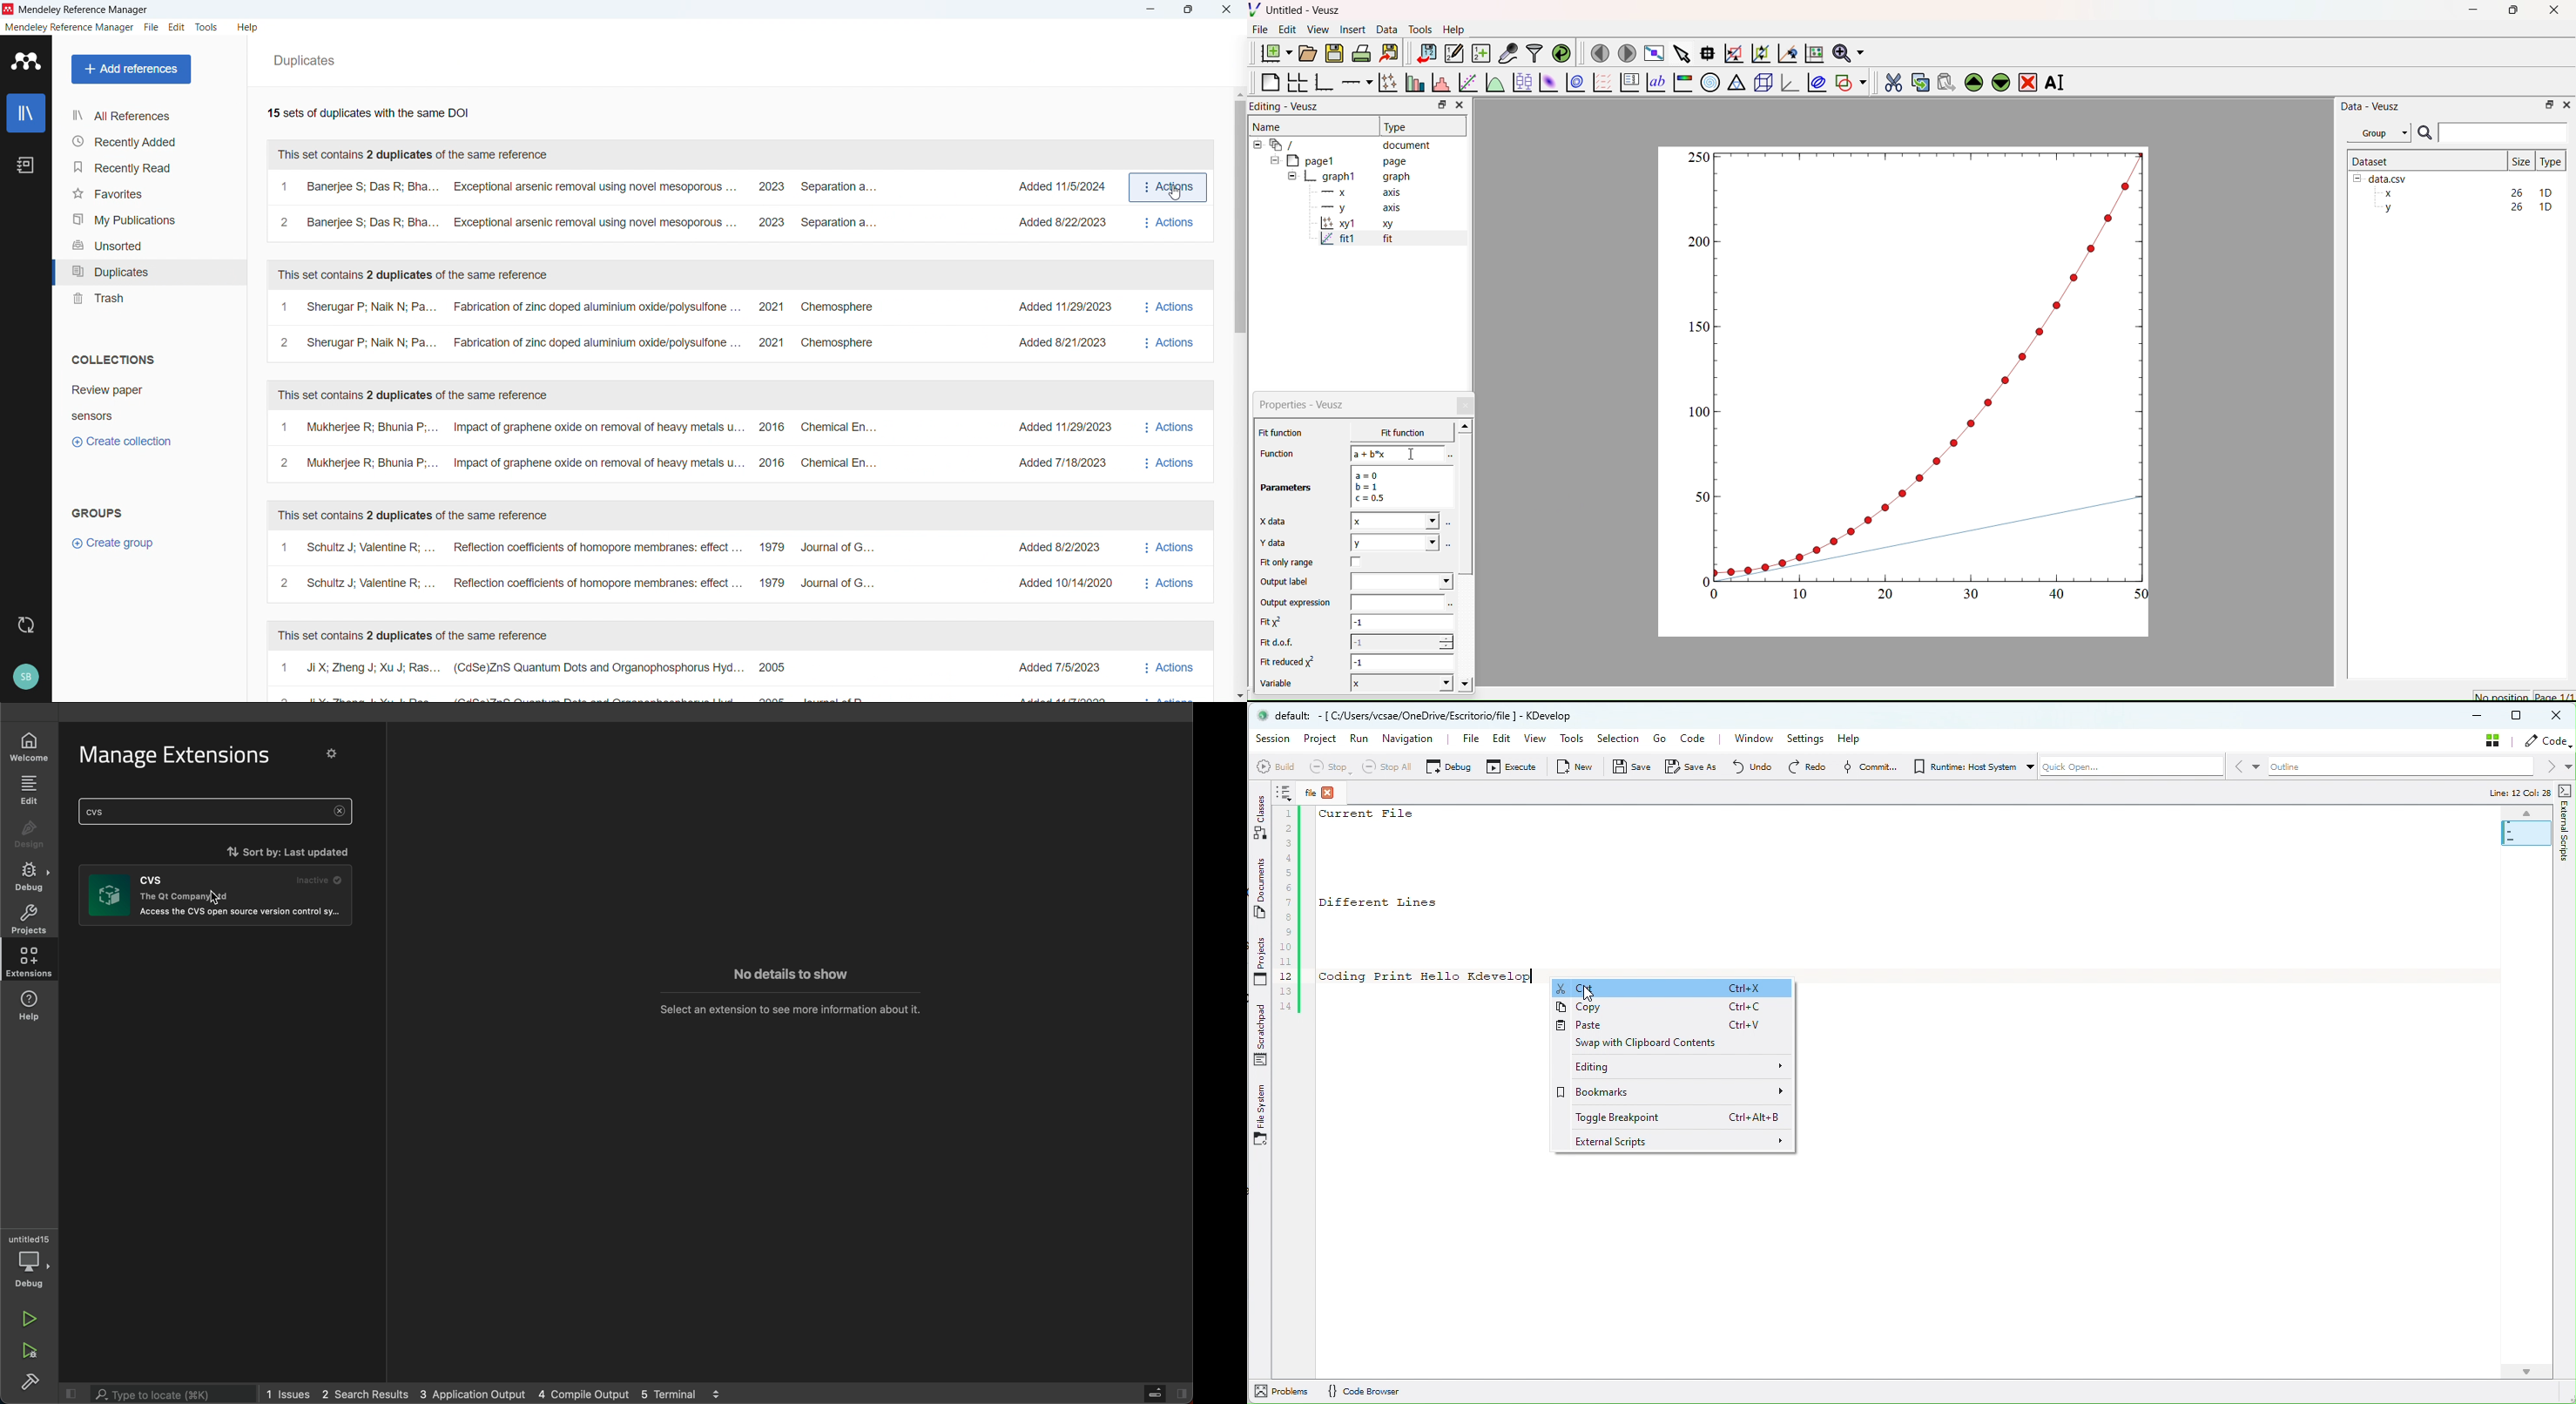 The height and width of the screenshot is (1428, 2576). I want to click on 1 Schultz J; Valentine R; ... Reflection coefficients of homopore membranes: effect... 1979 Journal of G..., so click(582, 547).